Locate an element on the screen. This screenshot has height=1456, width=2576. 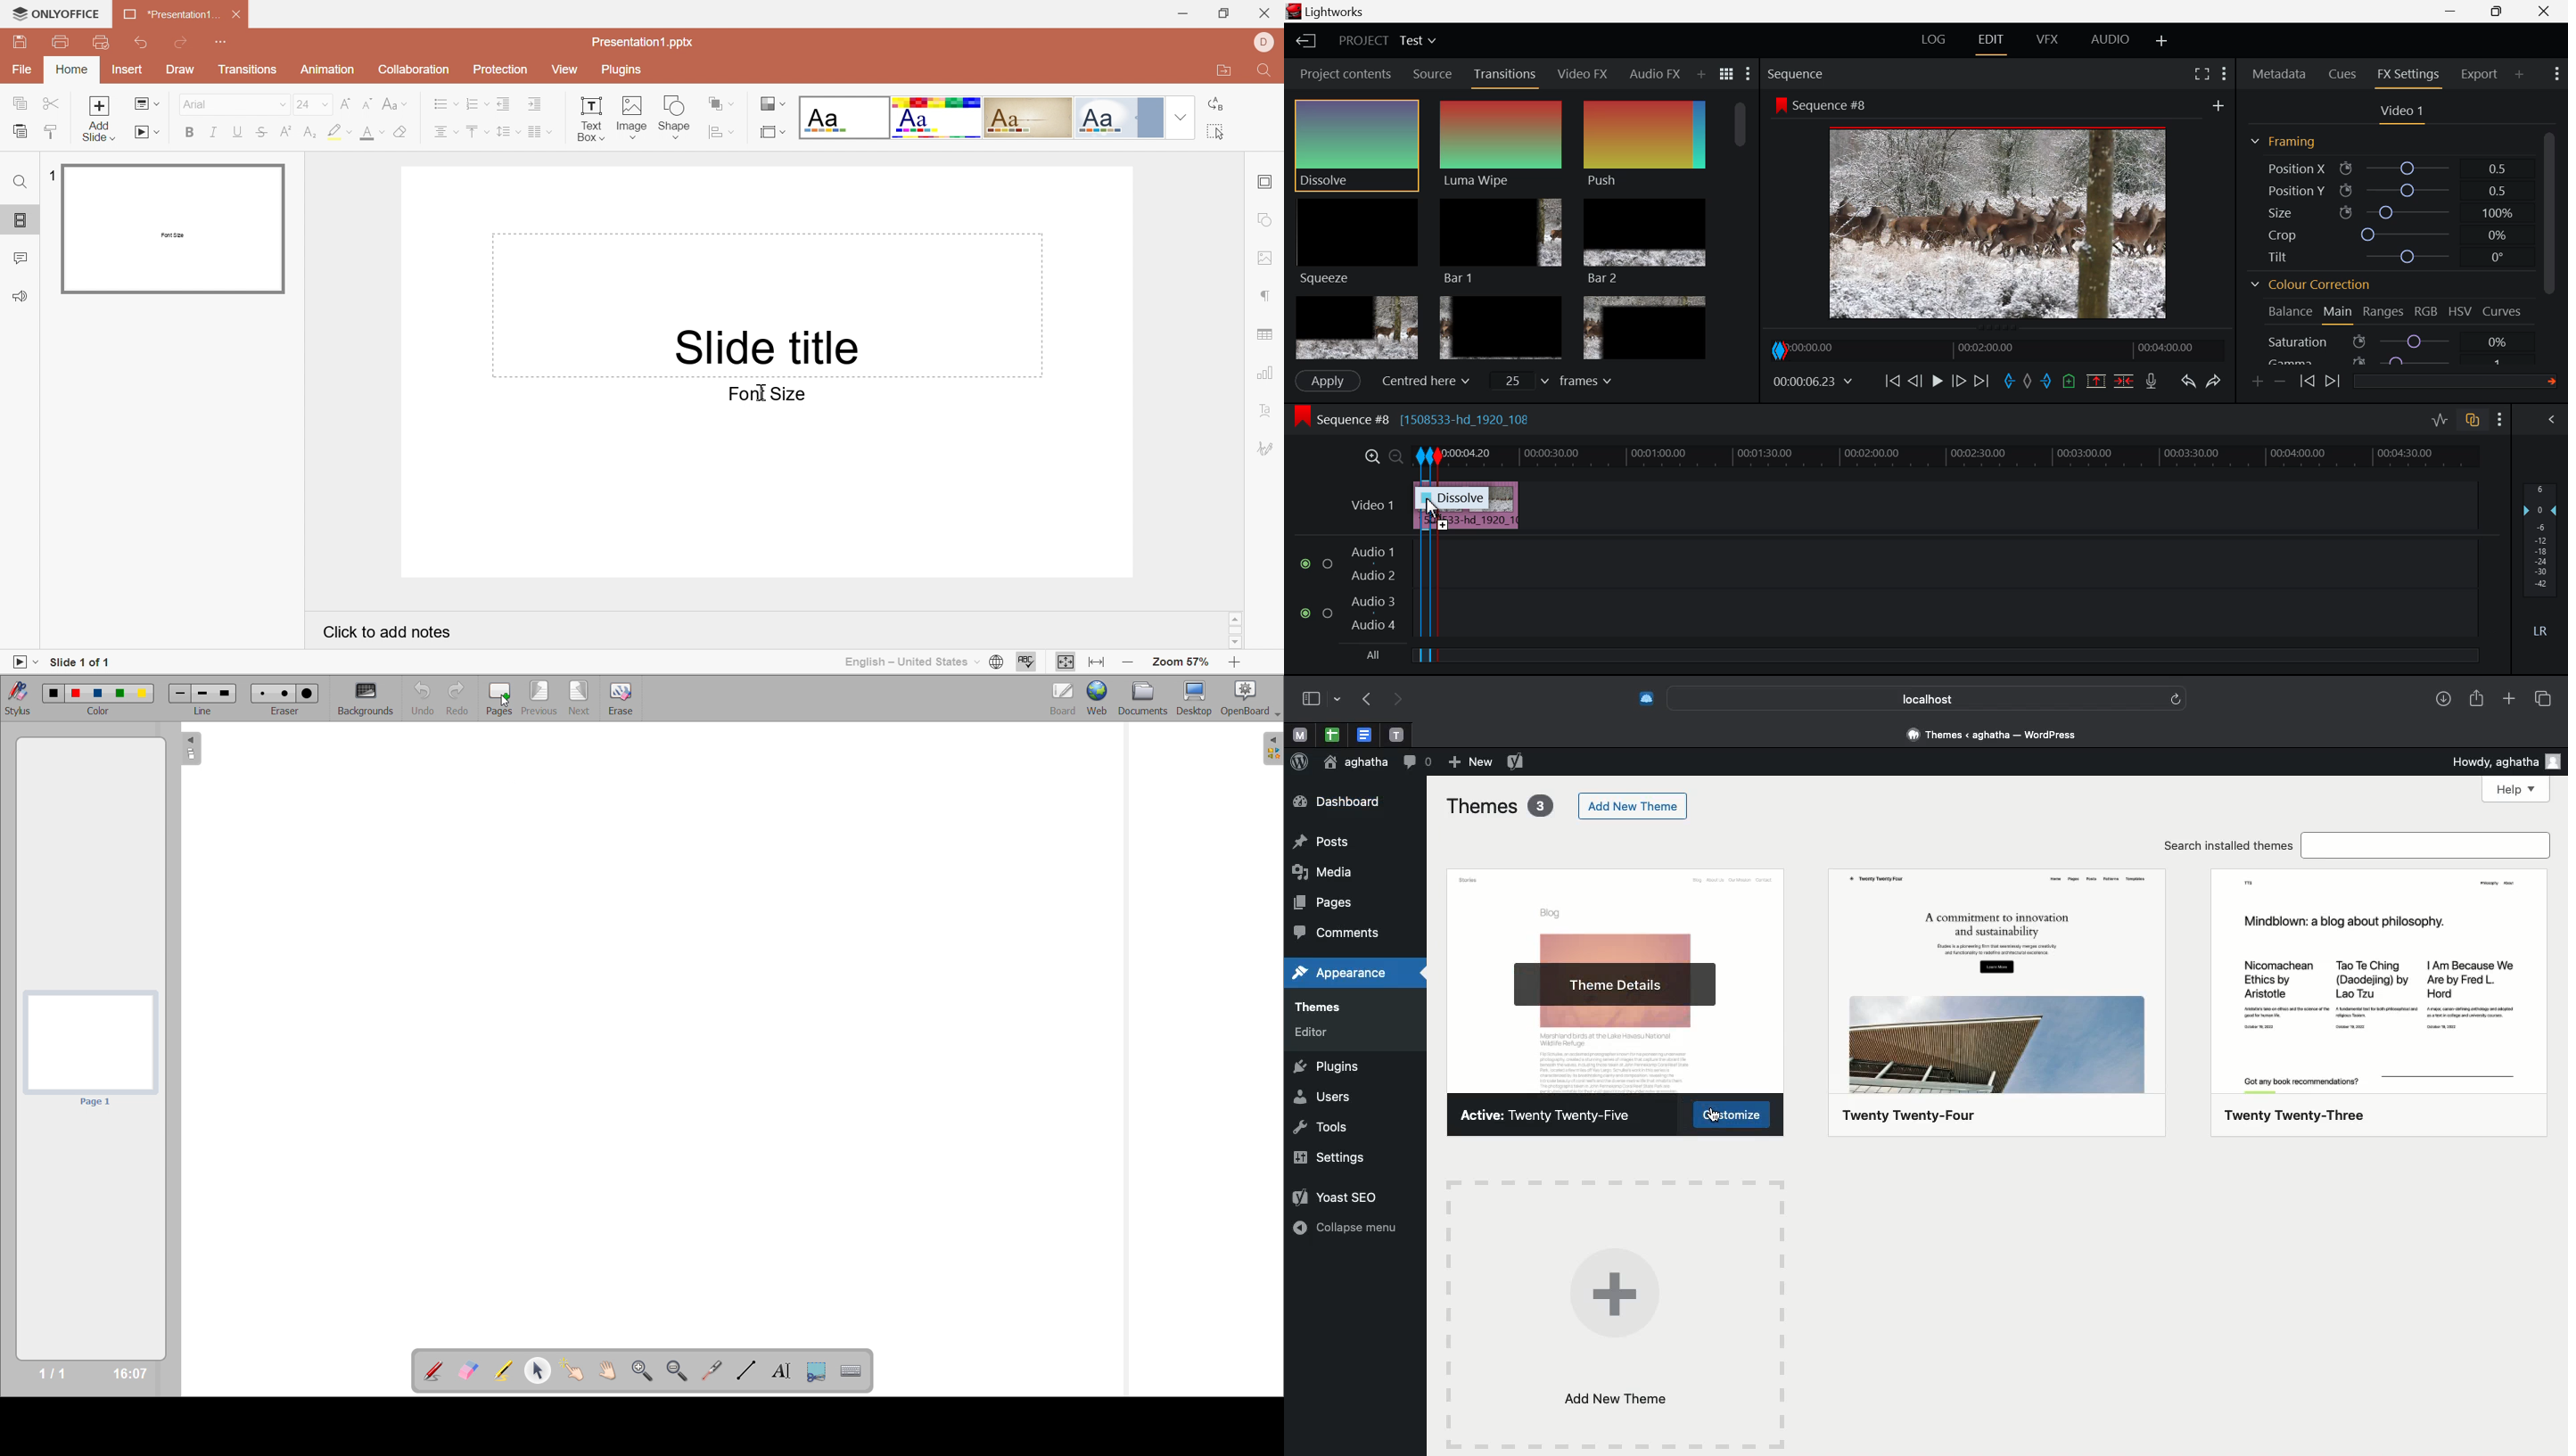
Text Art settings is located at coordinates (1267, 417).